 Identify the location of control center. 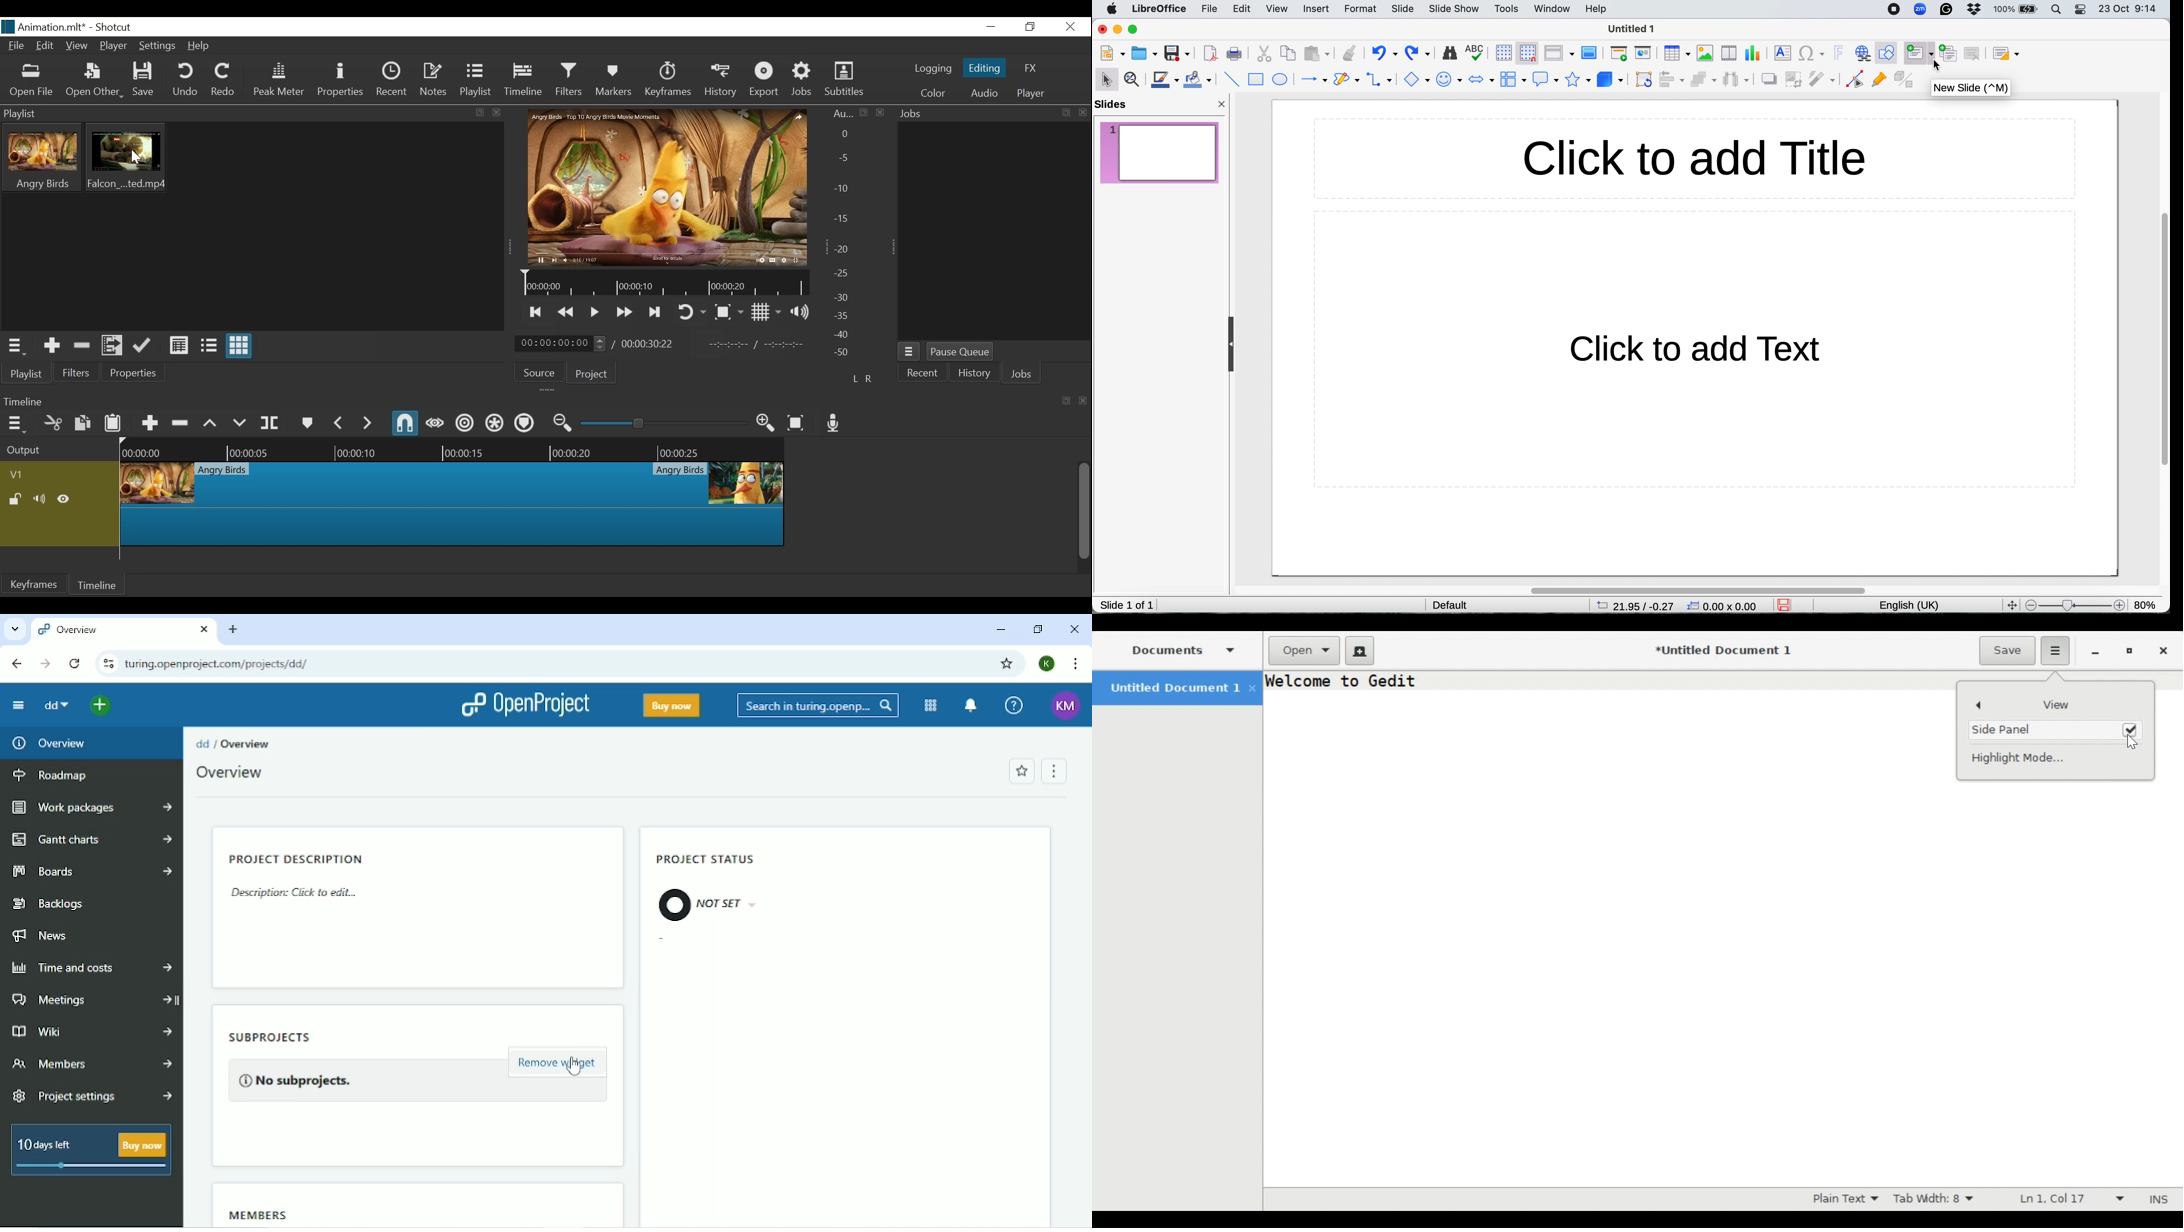
(2082, 10).